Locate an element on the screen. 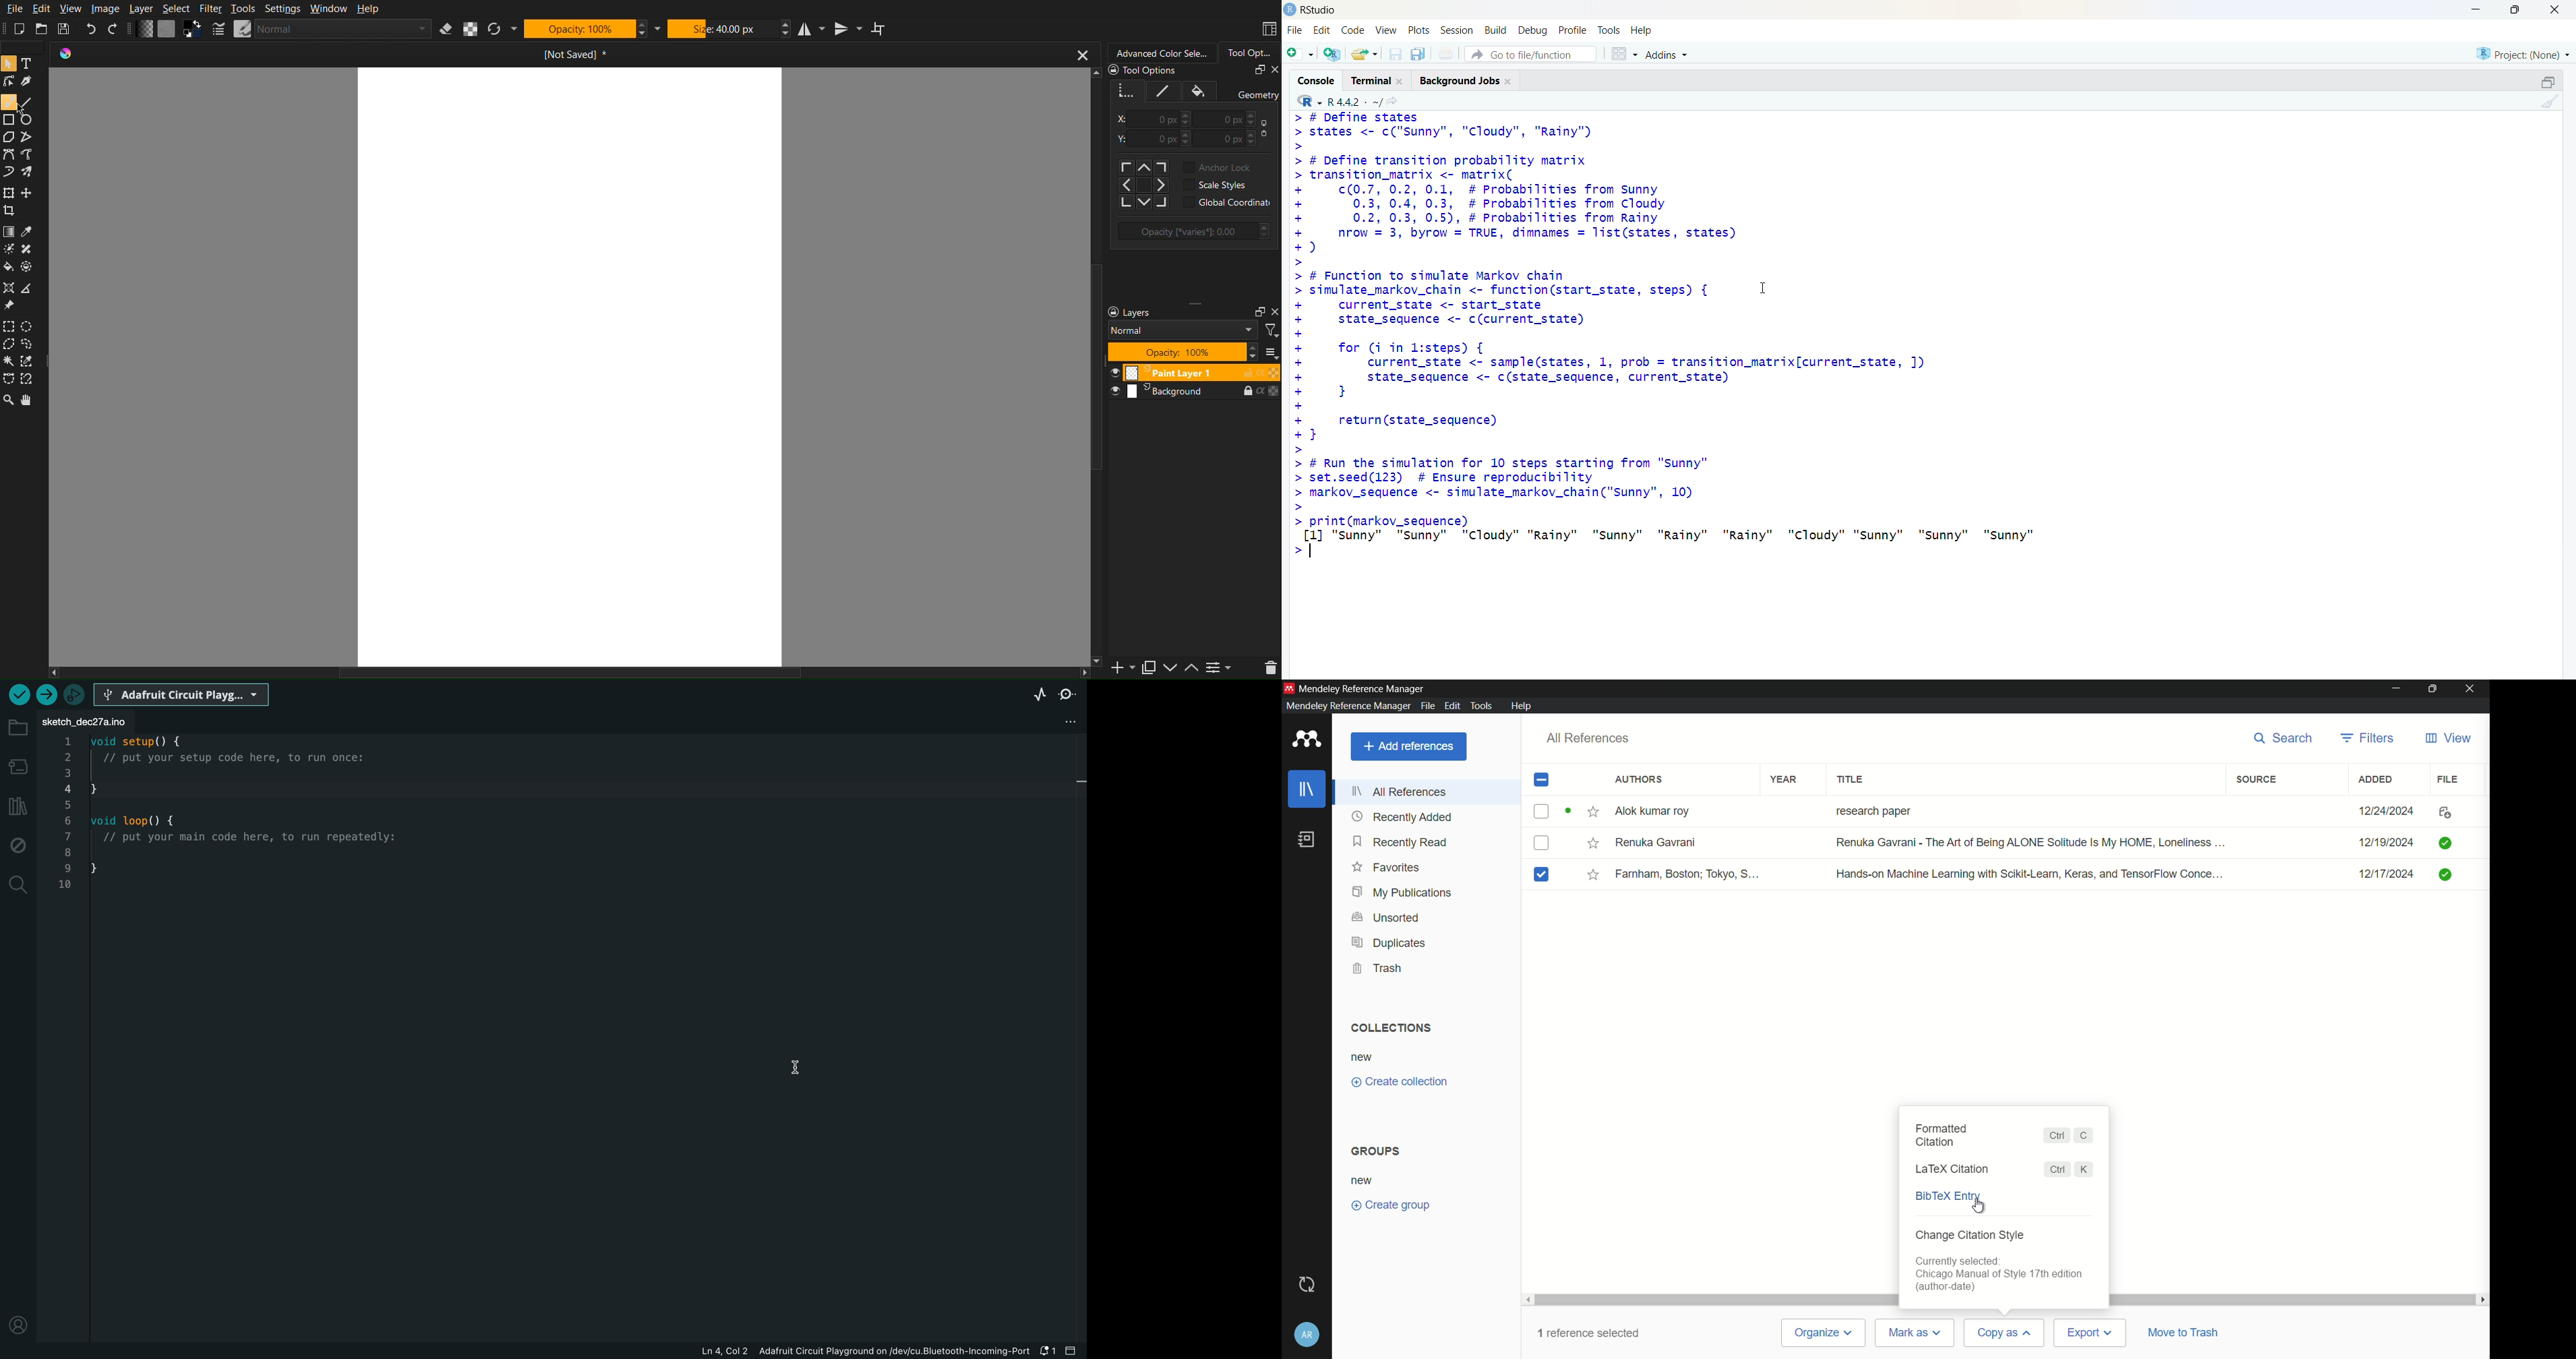  1 reference selected is located at coordinates (1589, 1334).